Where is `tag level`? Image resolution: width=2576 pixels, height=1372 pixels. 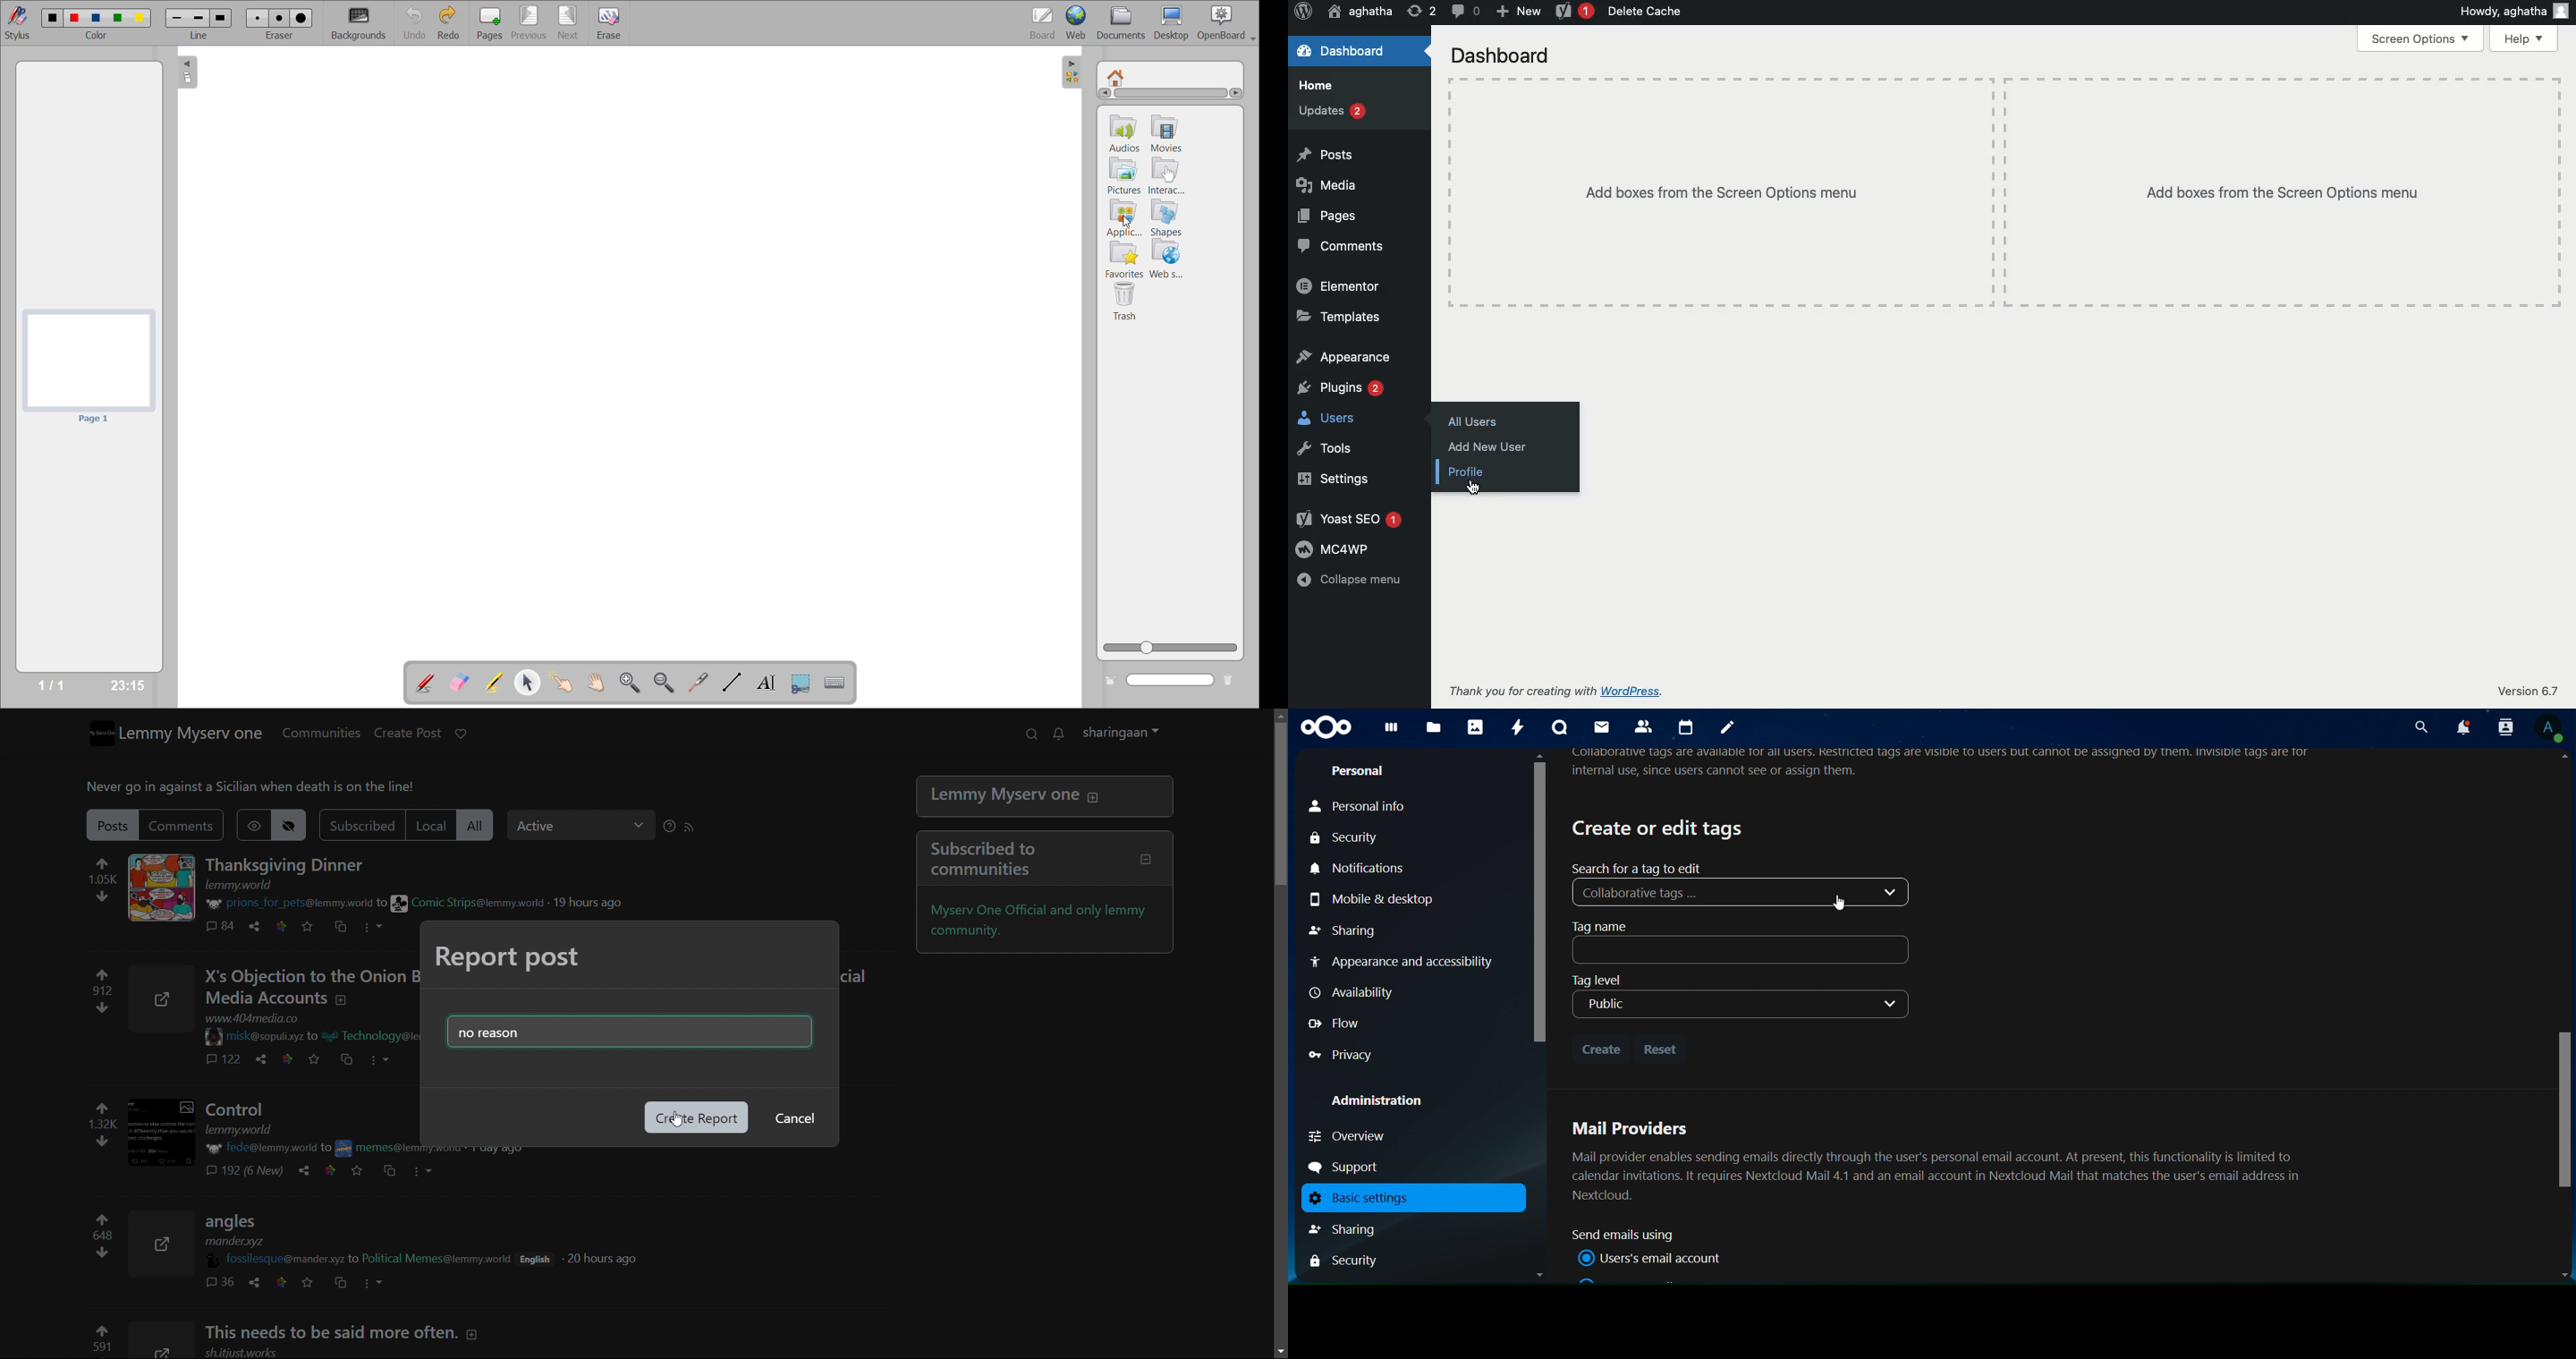 tag level is located at coordinates (1611, 980).